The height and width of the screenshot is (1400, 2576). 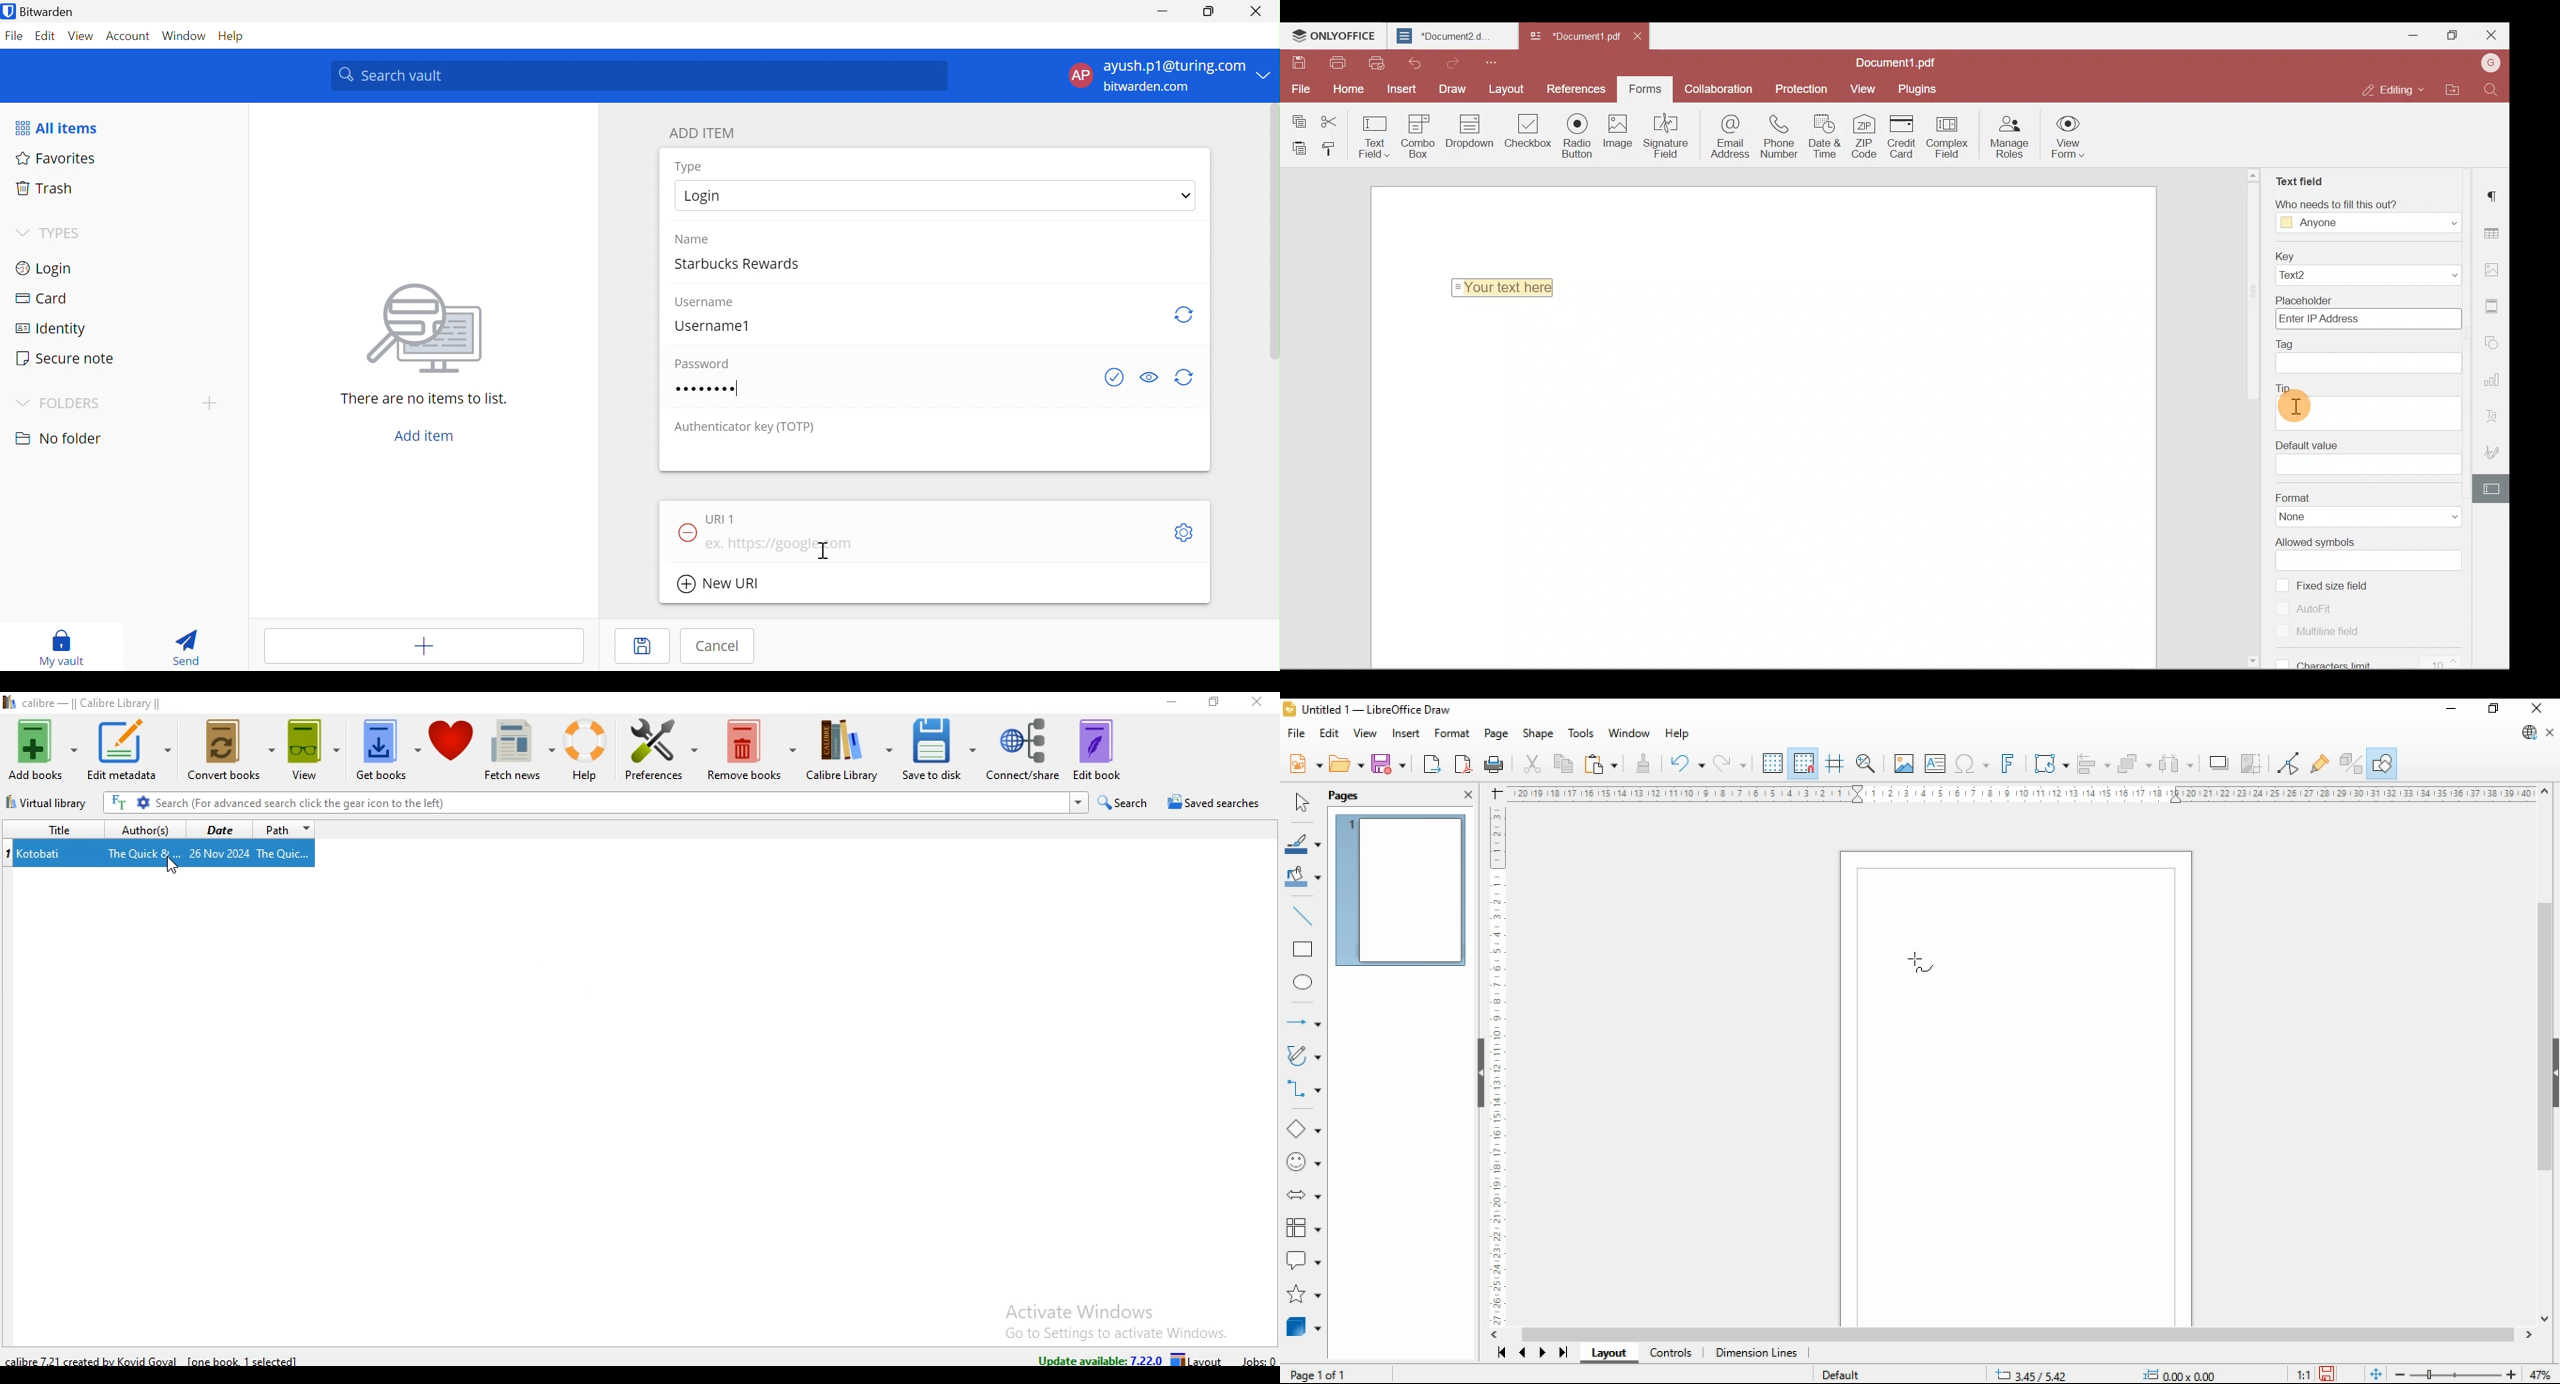 What do you see at coordinates (1496, 765) in the screenshot?
I see `print` at bounding box center [1496, 765].